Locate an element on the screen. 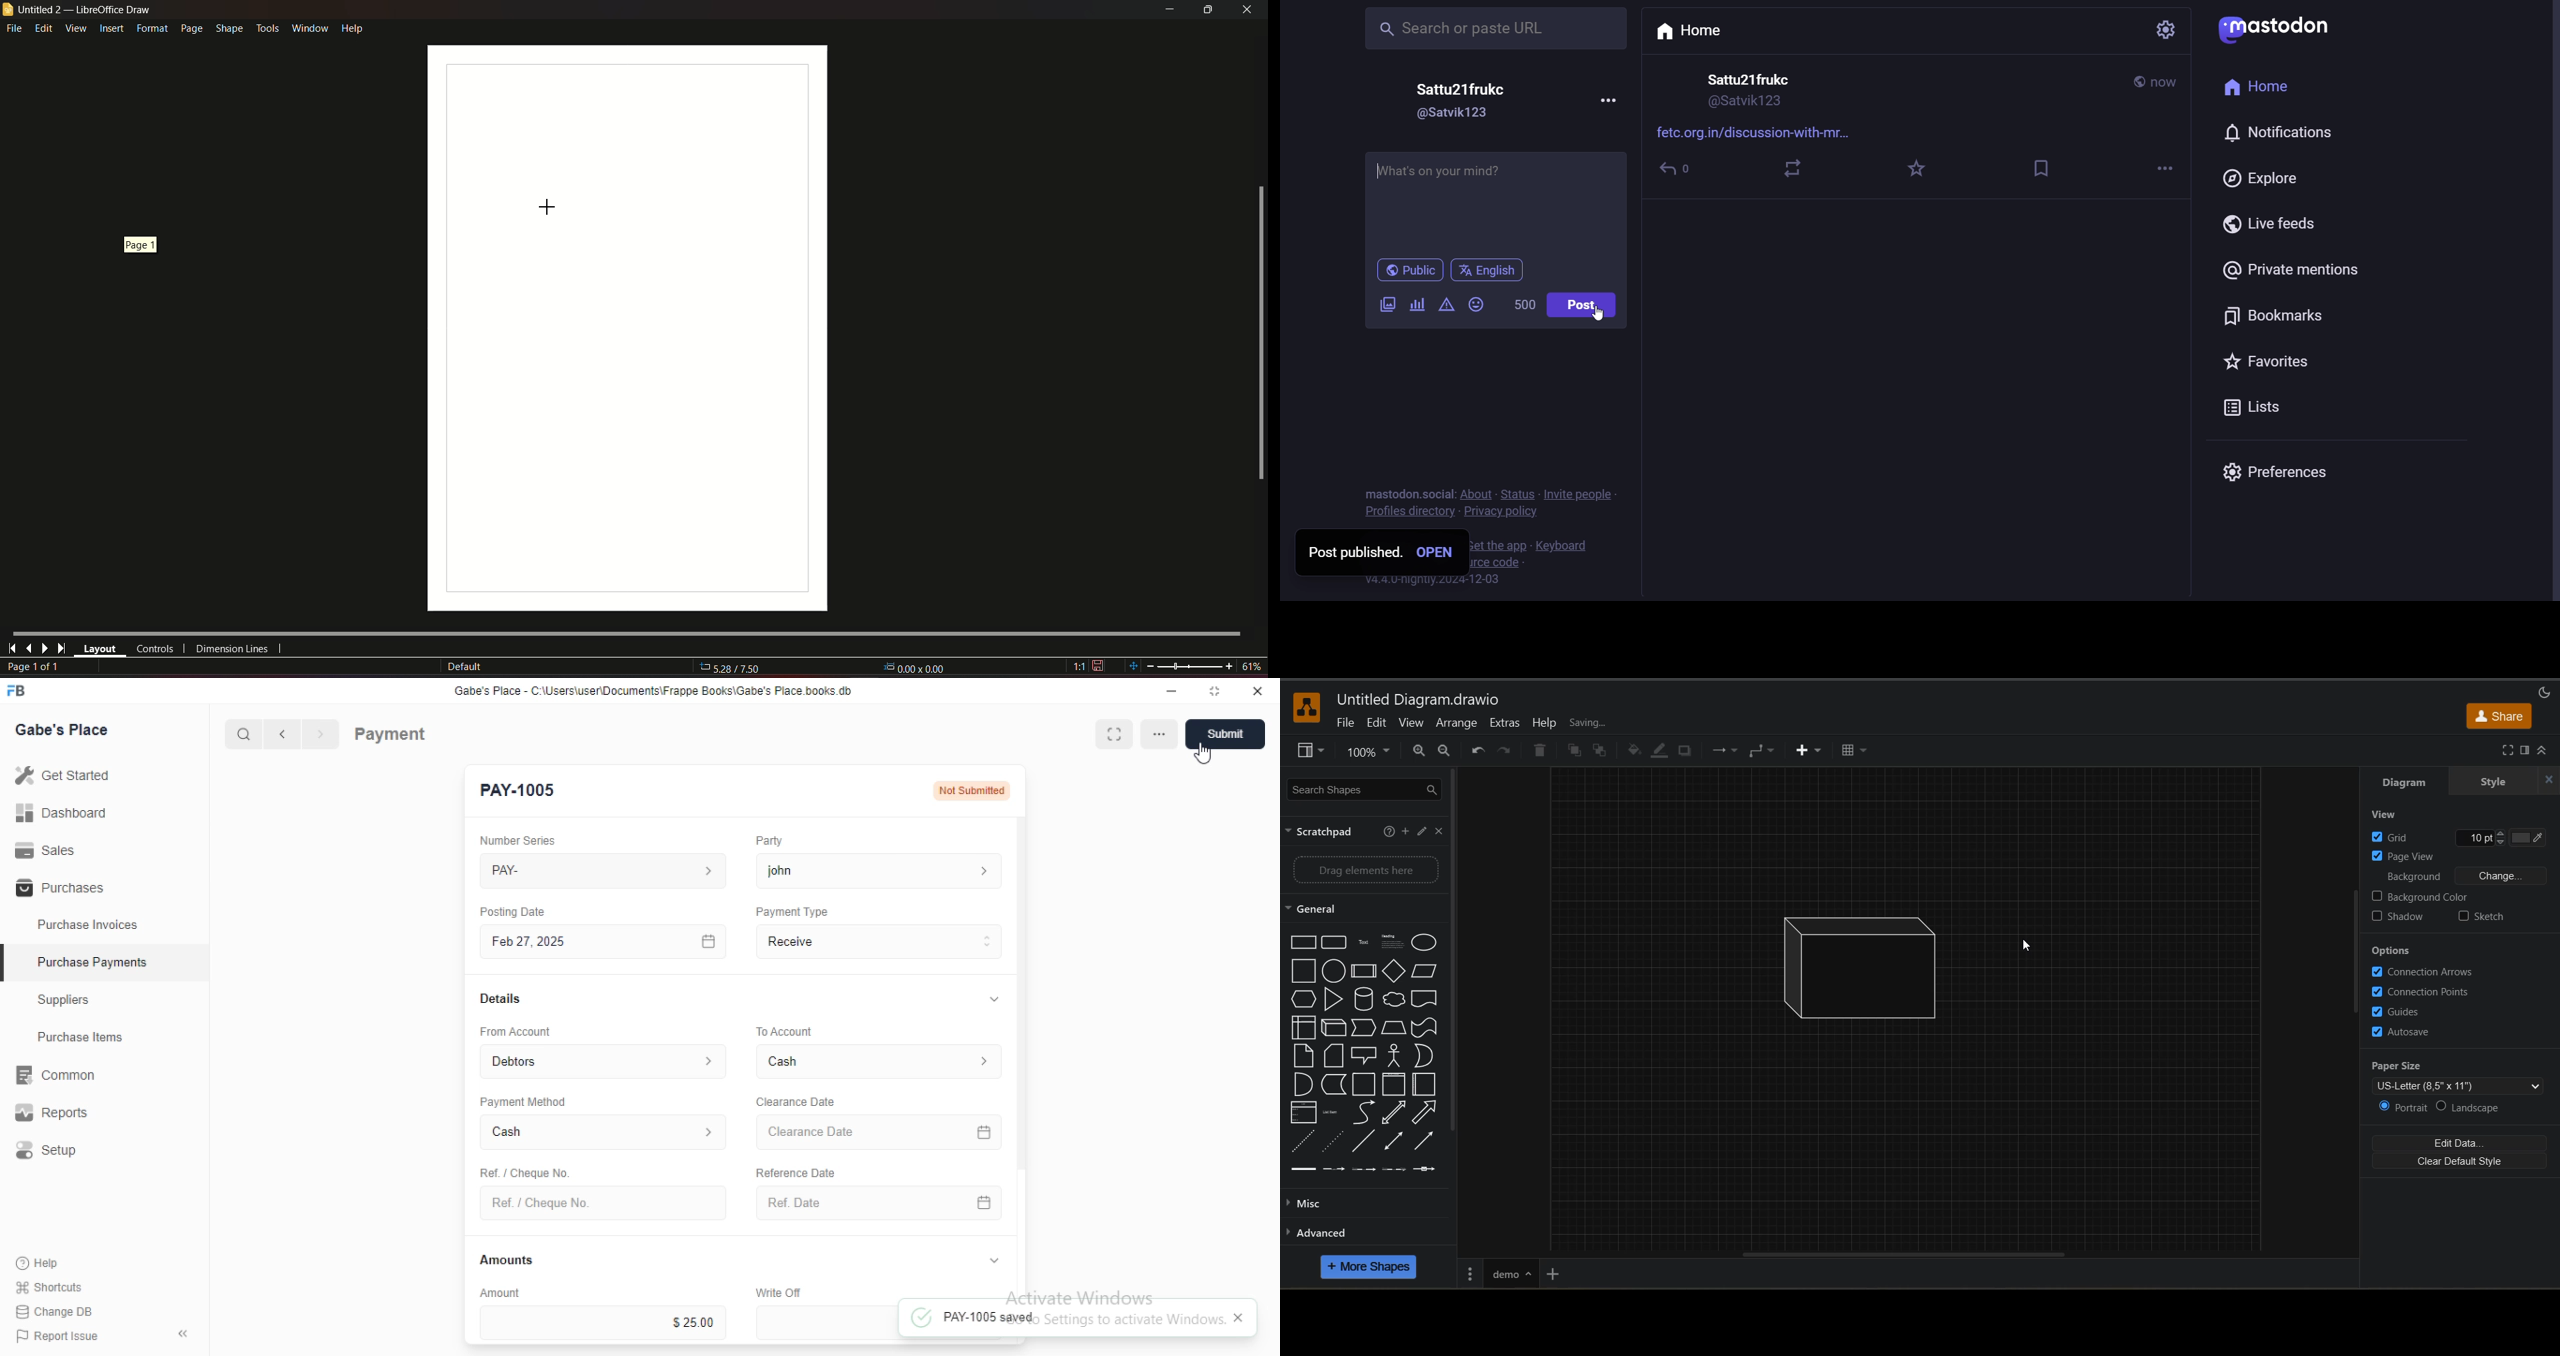 The width and height of the screenshot is (2576, 1372). insert is located at coordinates (1815, 751).